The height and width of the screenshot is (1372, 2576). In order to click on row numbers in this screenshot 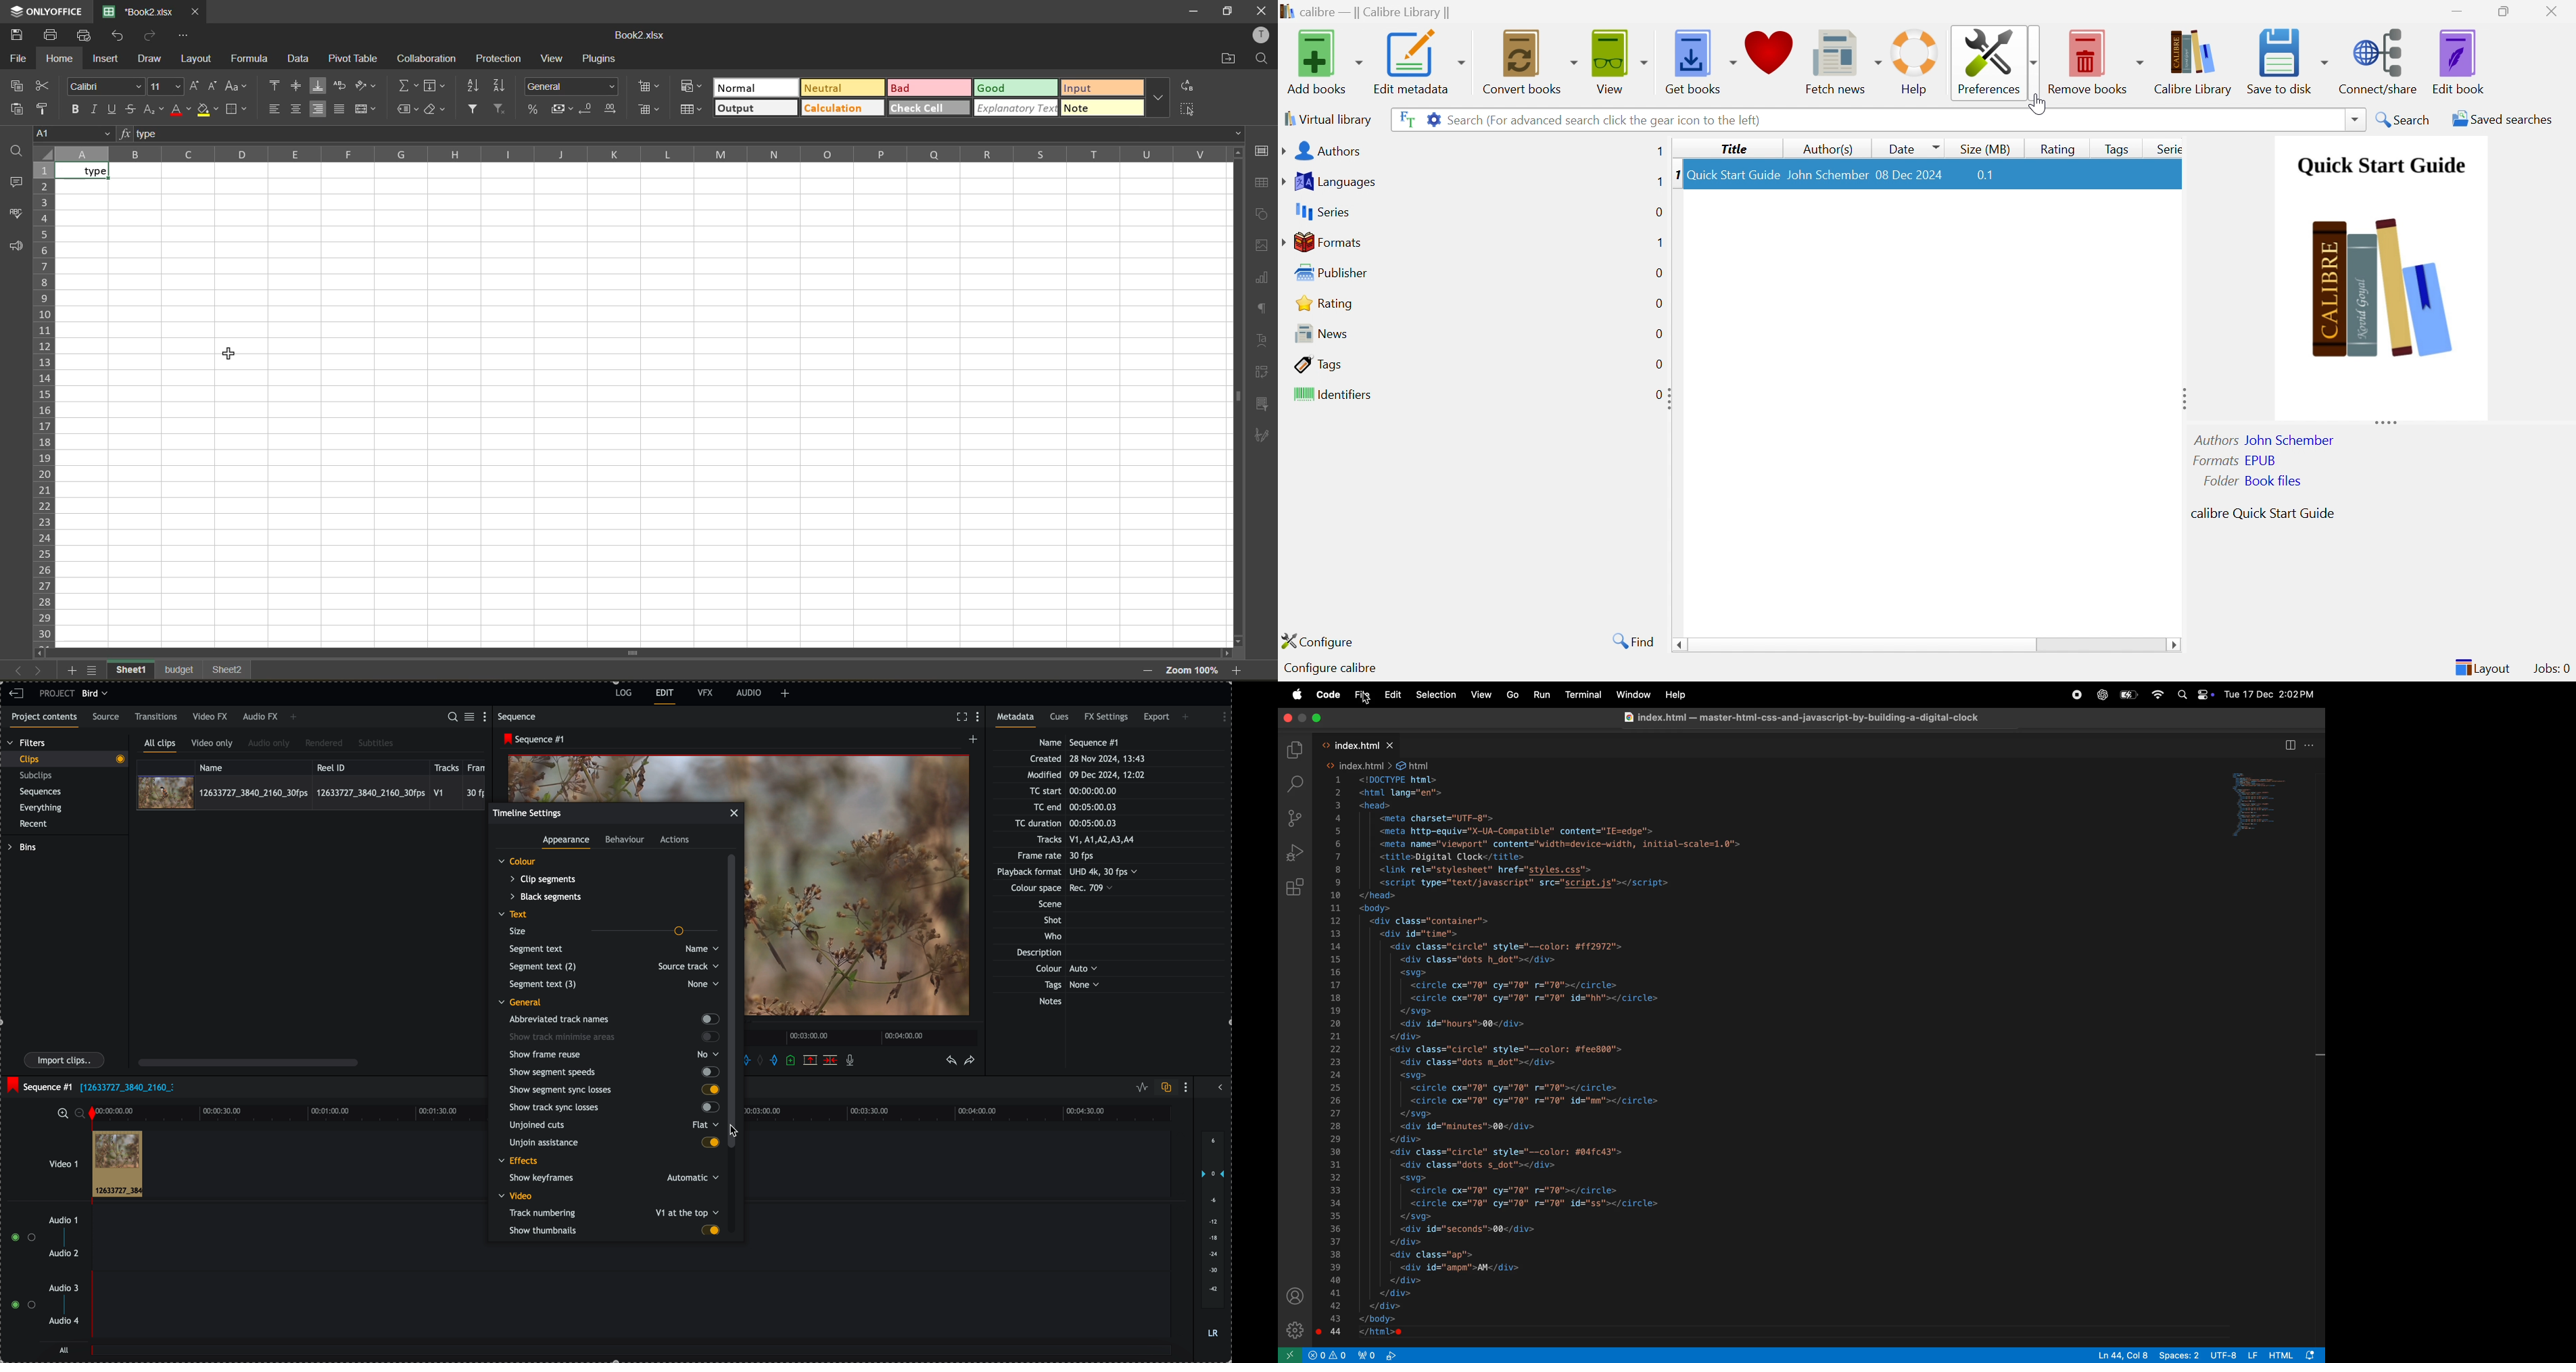, I will do `click(45, 403)`.